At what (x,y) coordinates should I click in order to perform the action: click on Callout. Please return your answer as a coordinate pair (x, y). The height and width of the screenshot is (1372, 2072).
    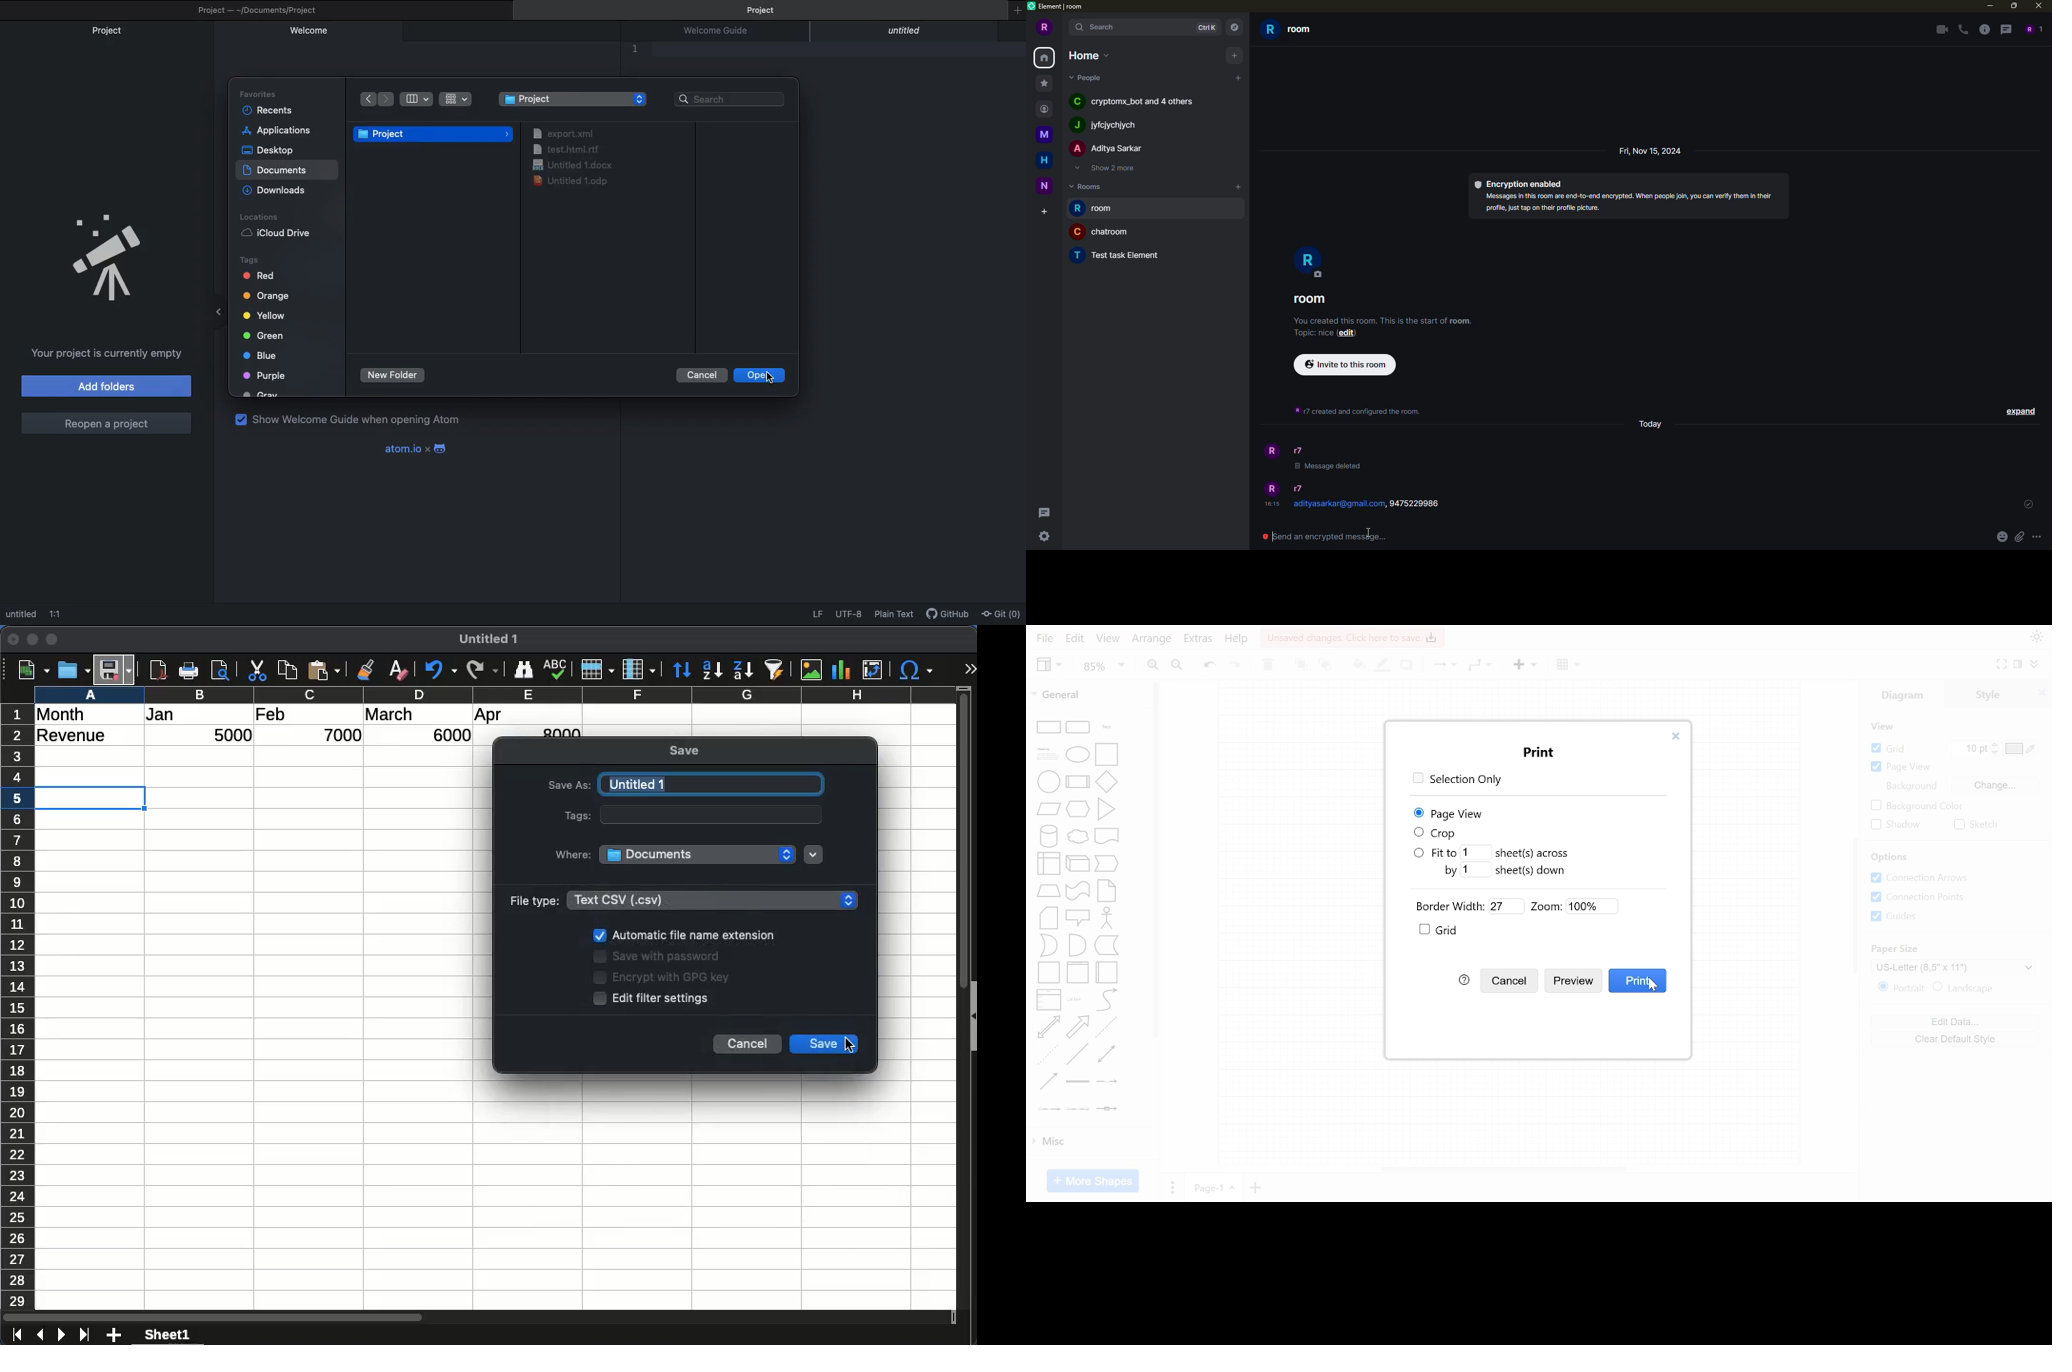
    Looking at the image, I should click on (1077, 918).